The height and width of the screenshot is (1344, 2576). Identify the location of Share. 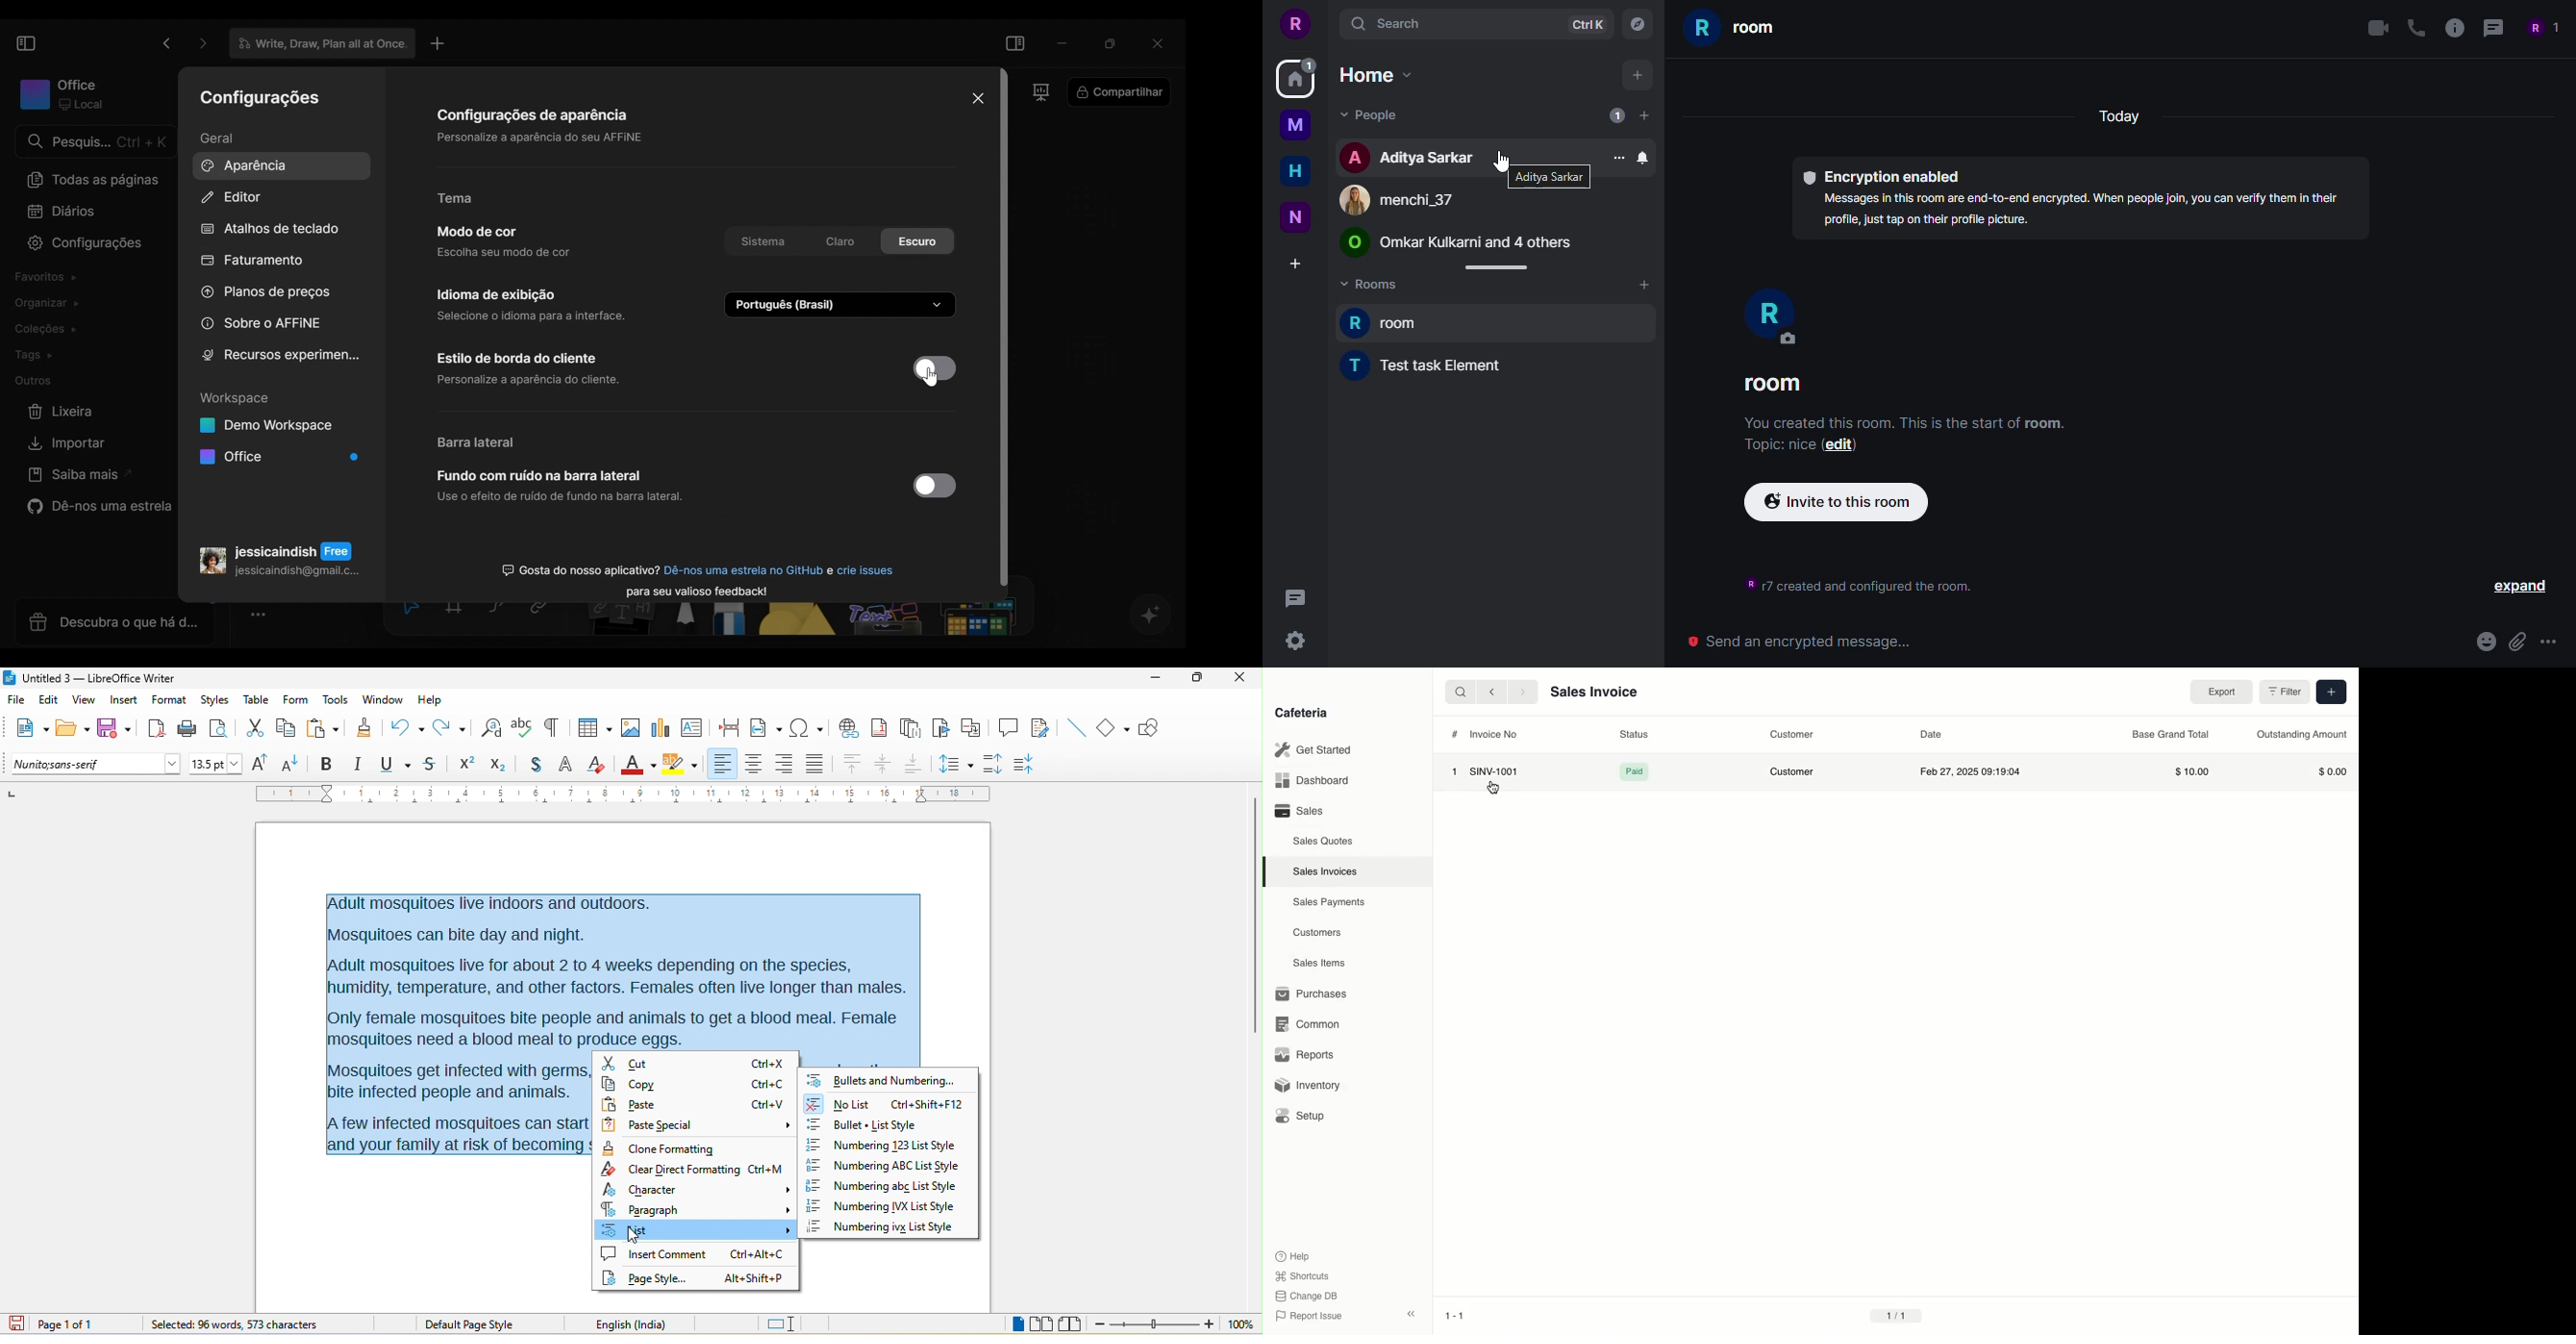
(1120, 93).